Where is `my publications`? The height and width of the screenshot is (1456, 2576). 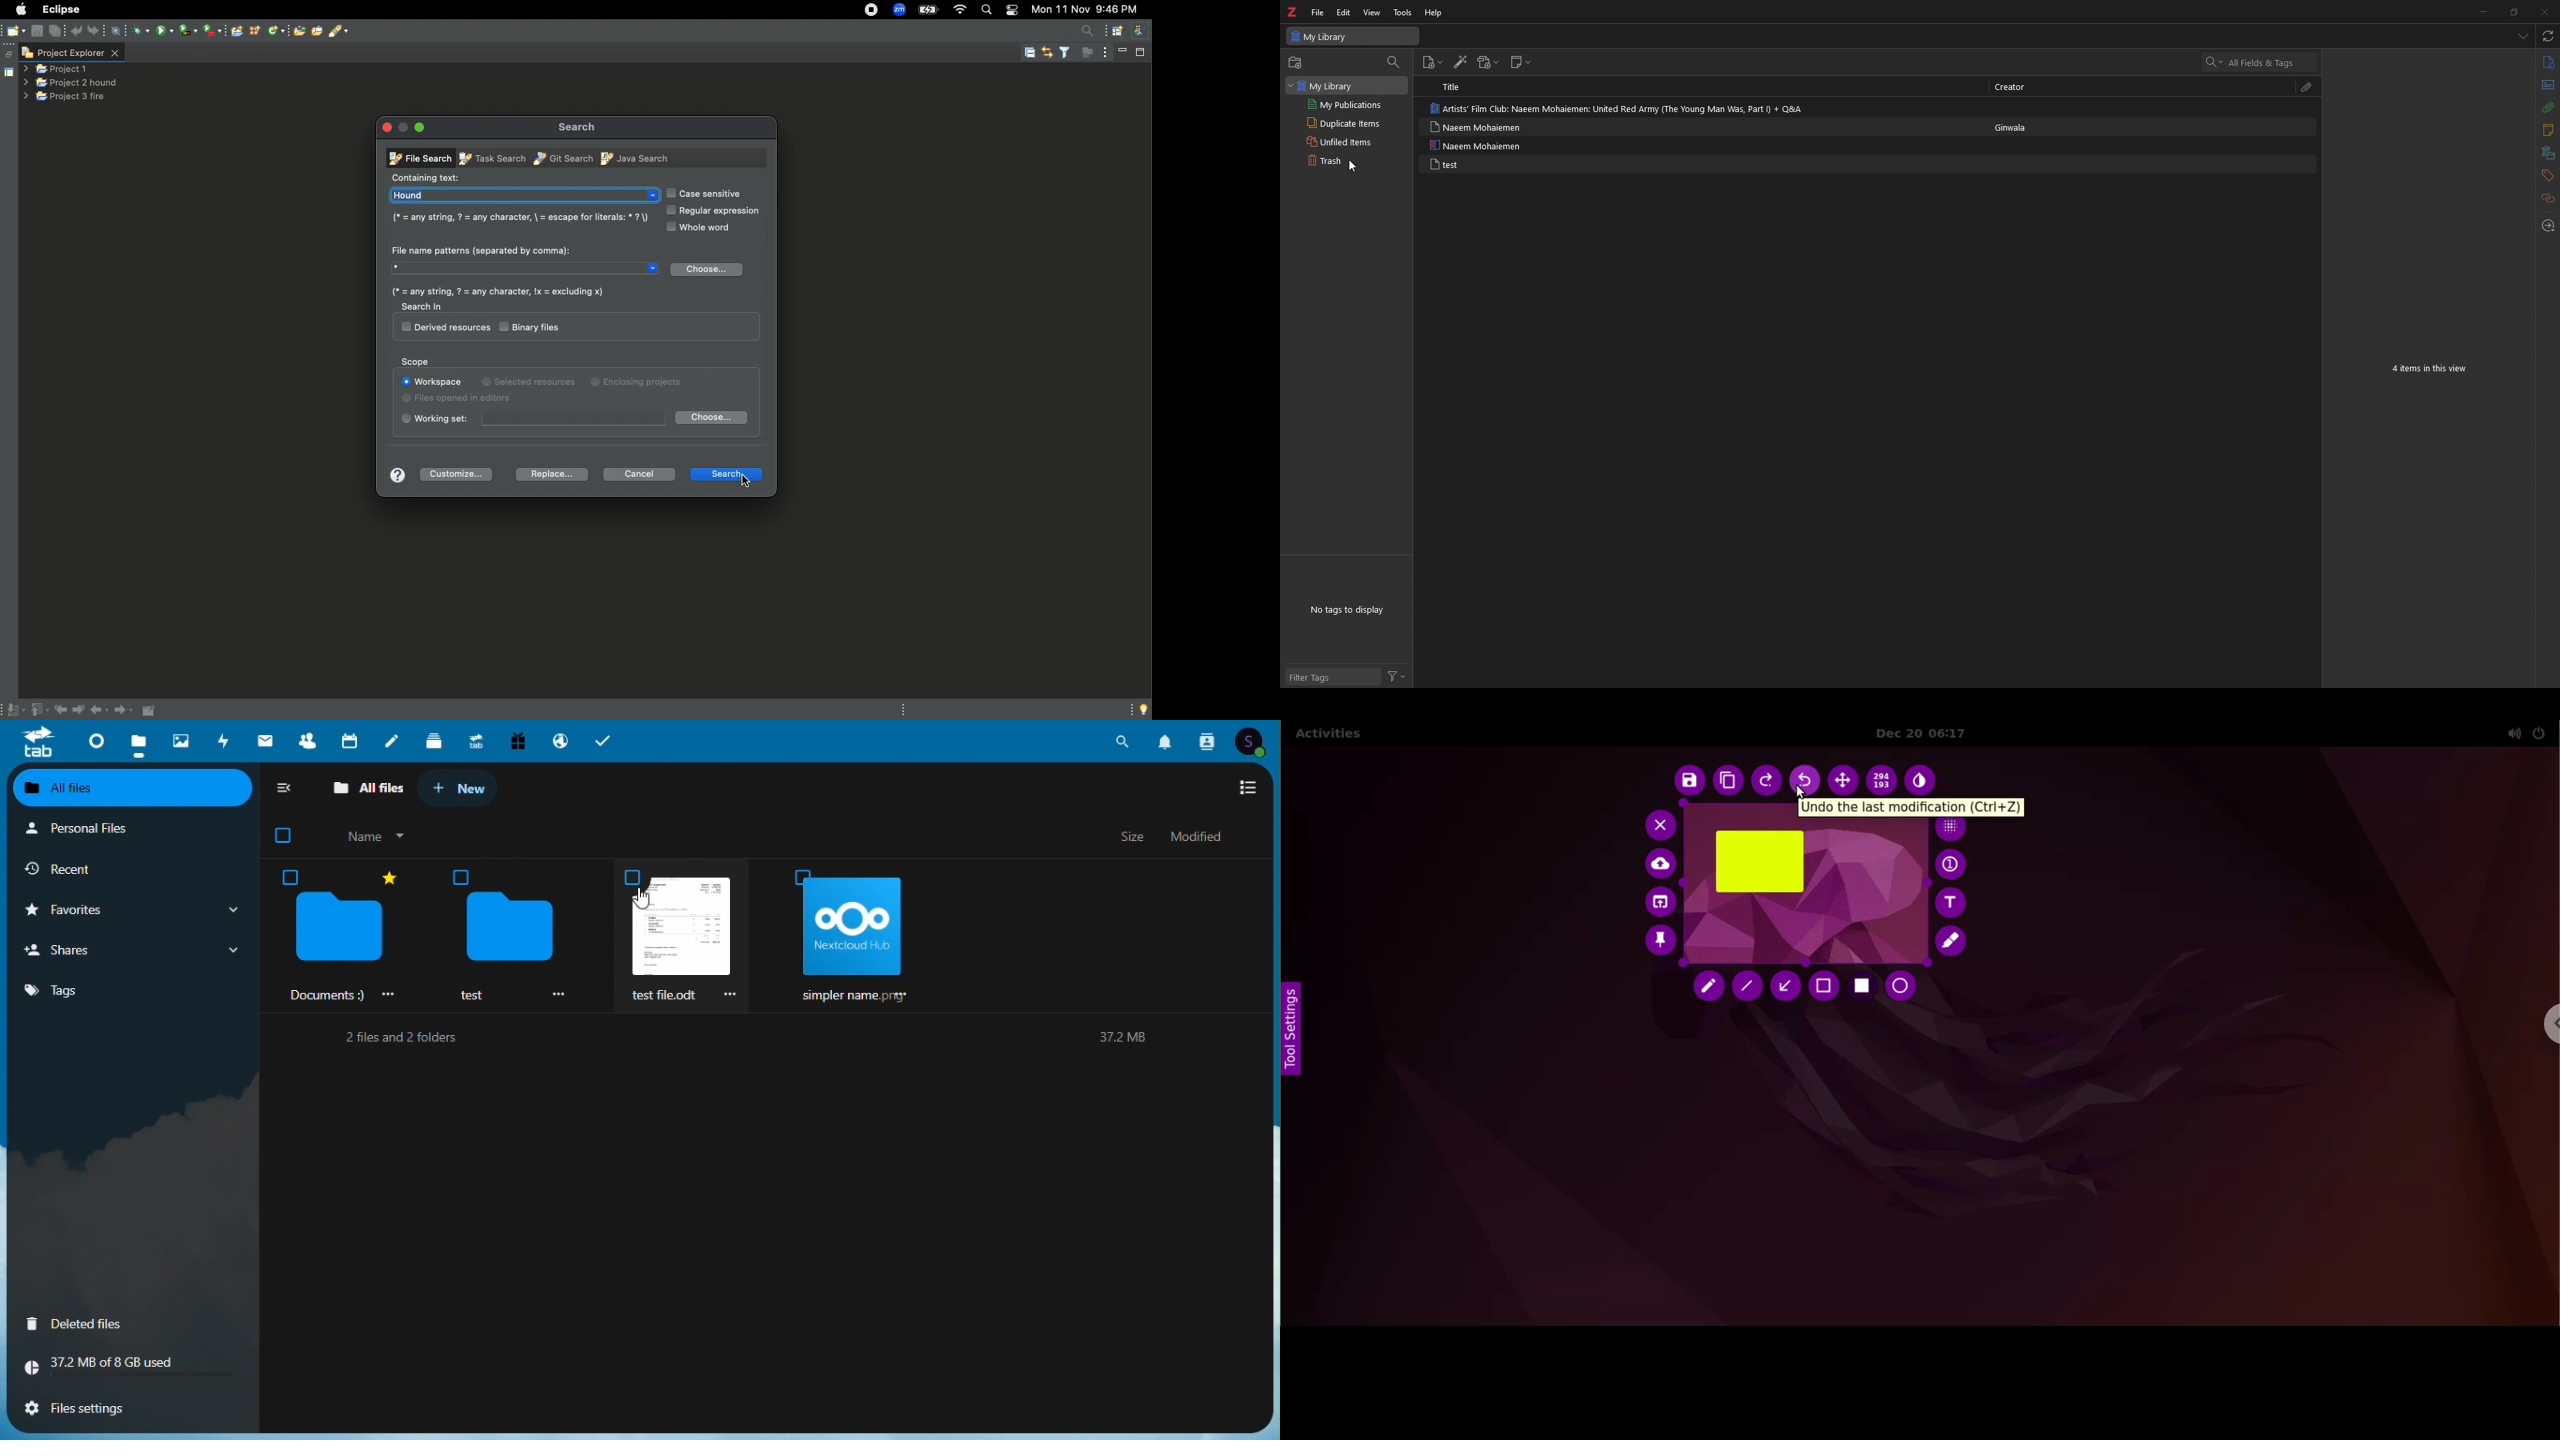
my publications is located at coordinates (1347, 105).